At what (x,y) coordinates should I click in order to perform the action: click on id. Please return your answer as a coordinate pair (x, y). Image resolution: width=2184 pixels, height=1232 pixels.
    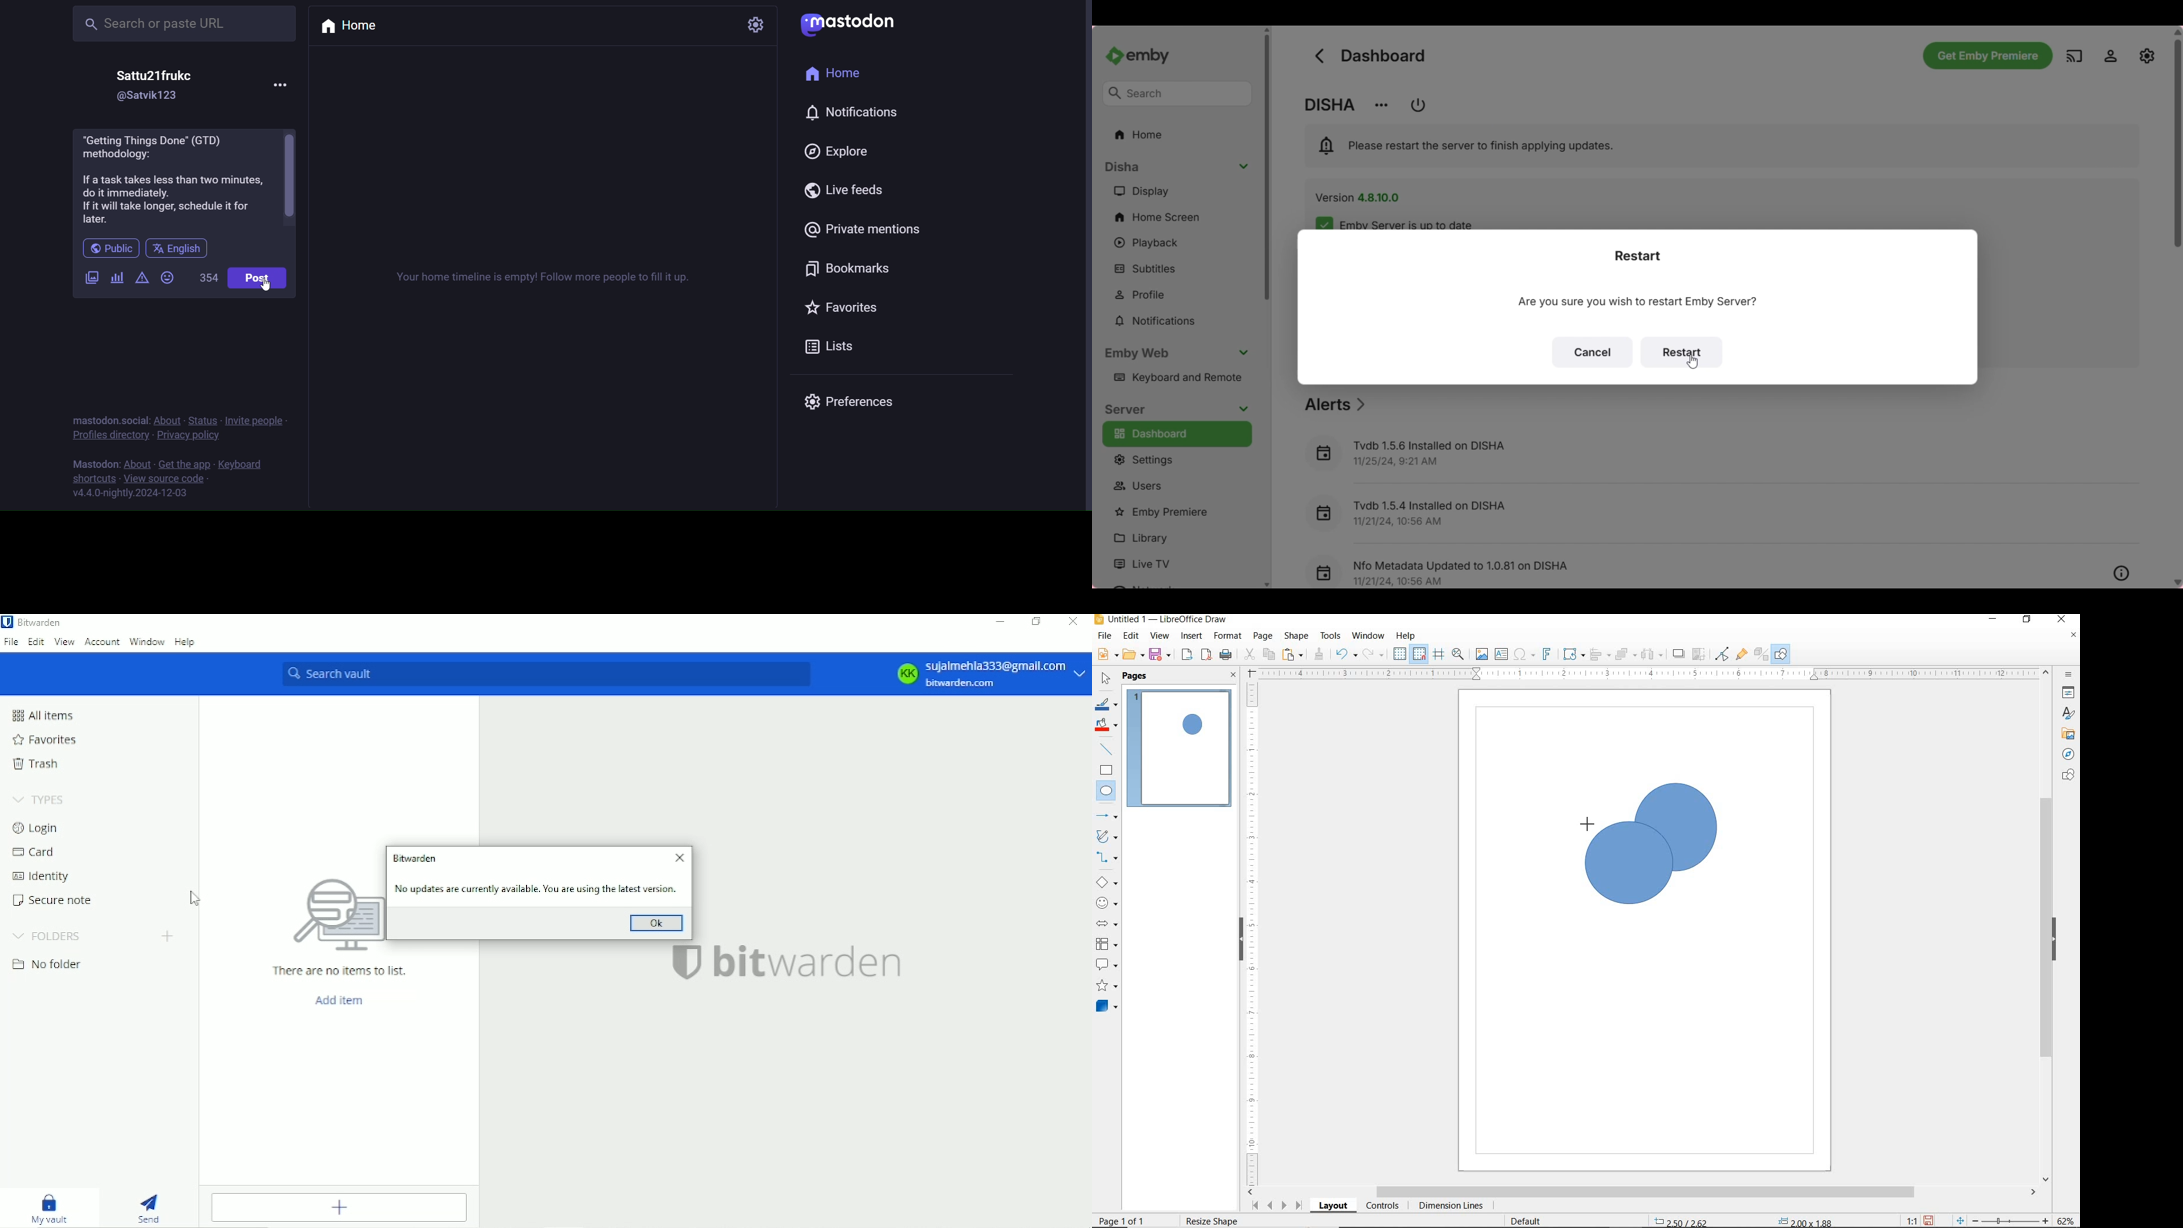
    Looking at the image, I should click on (152, 96).